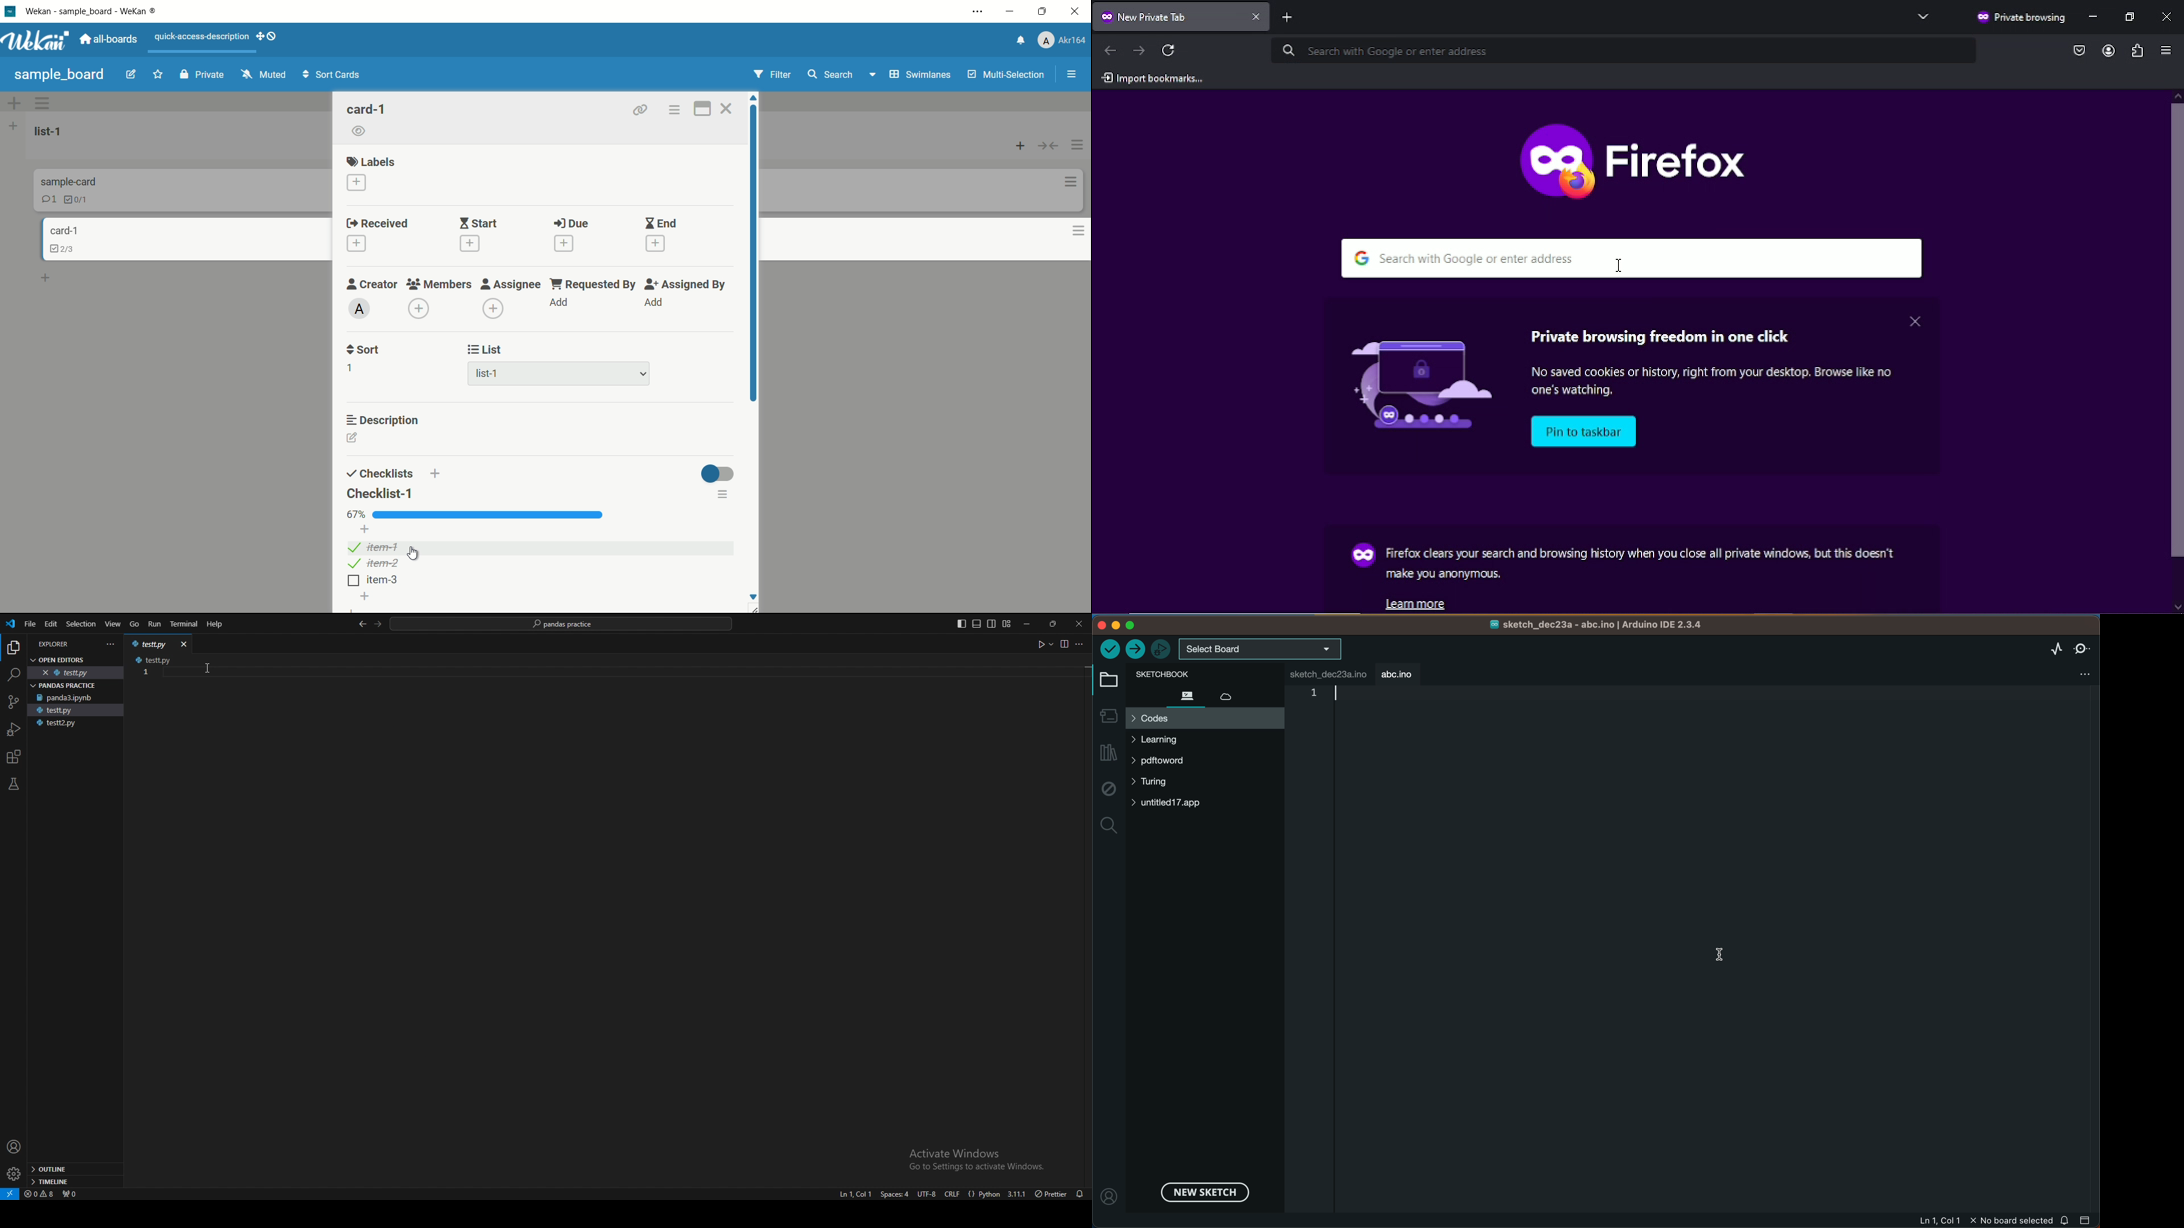 The image size is (2184, 1232). What do you see at coordinates (356, 244) in the screenshot?
I see `add date` at bounding box center [356, 244].